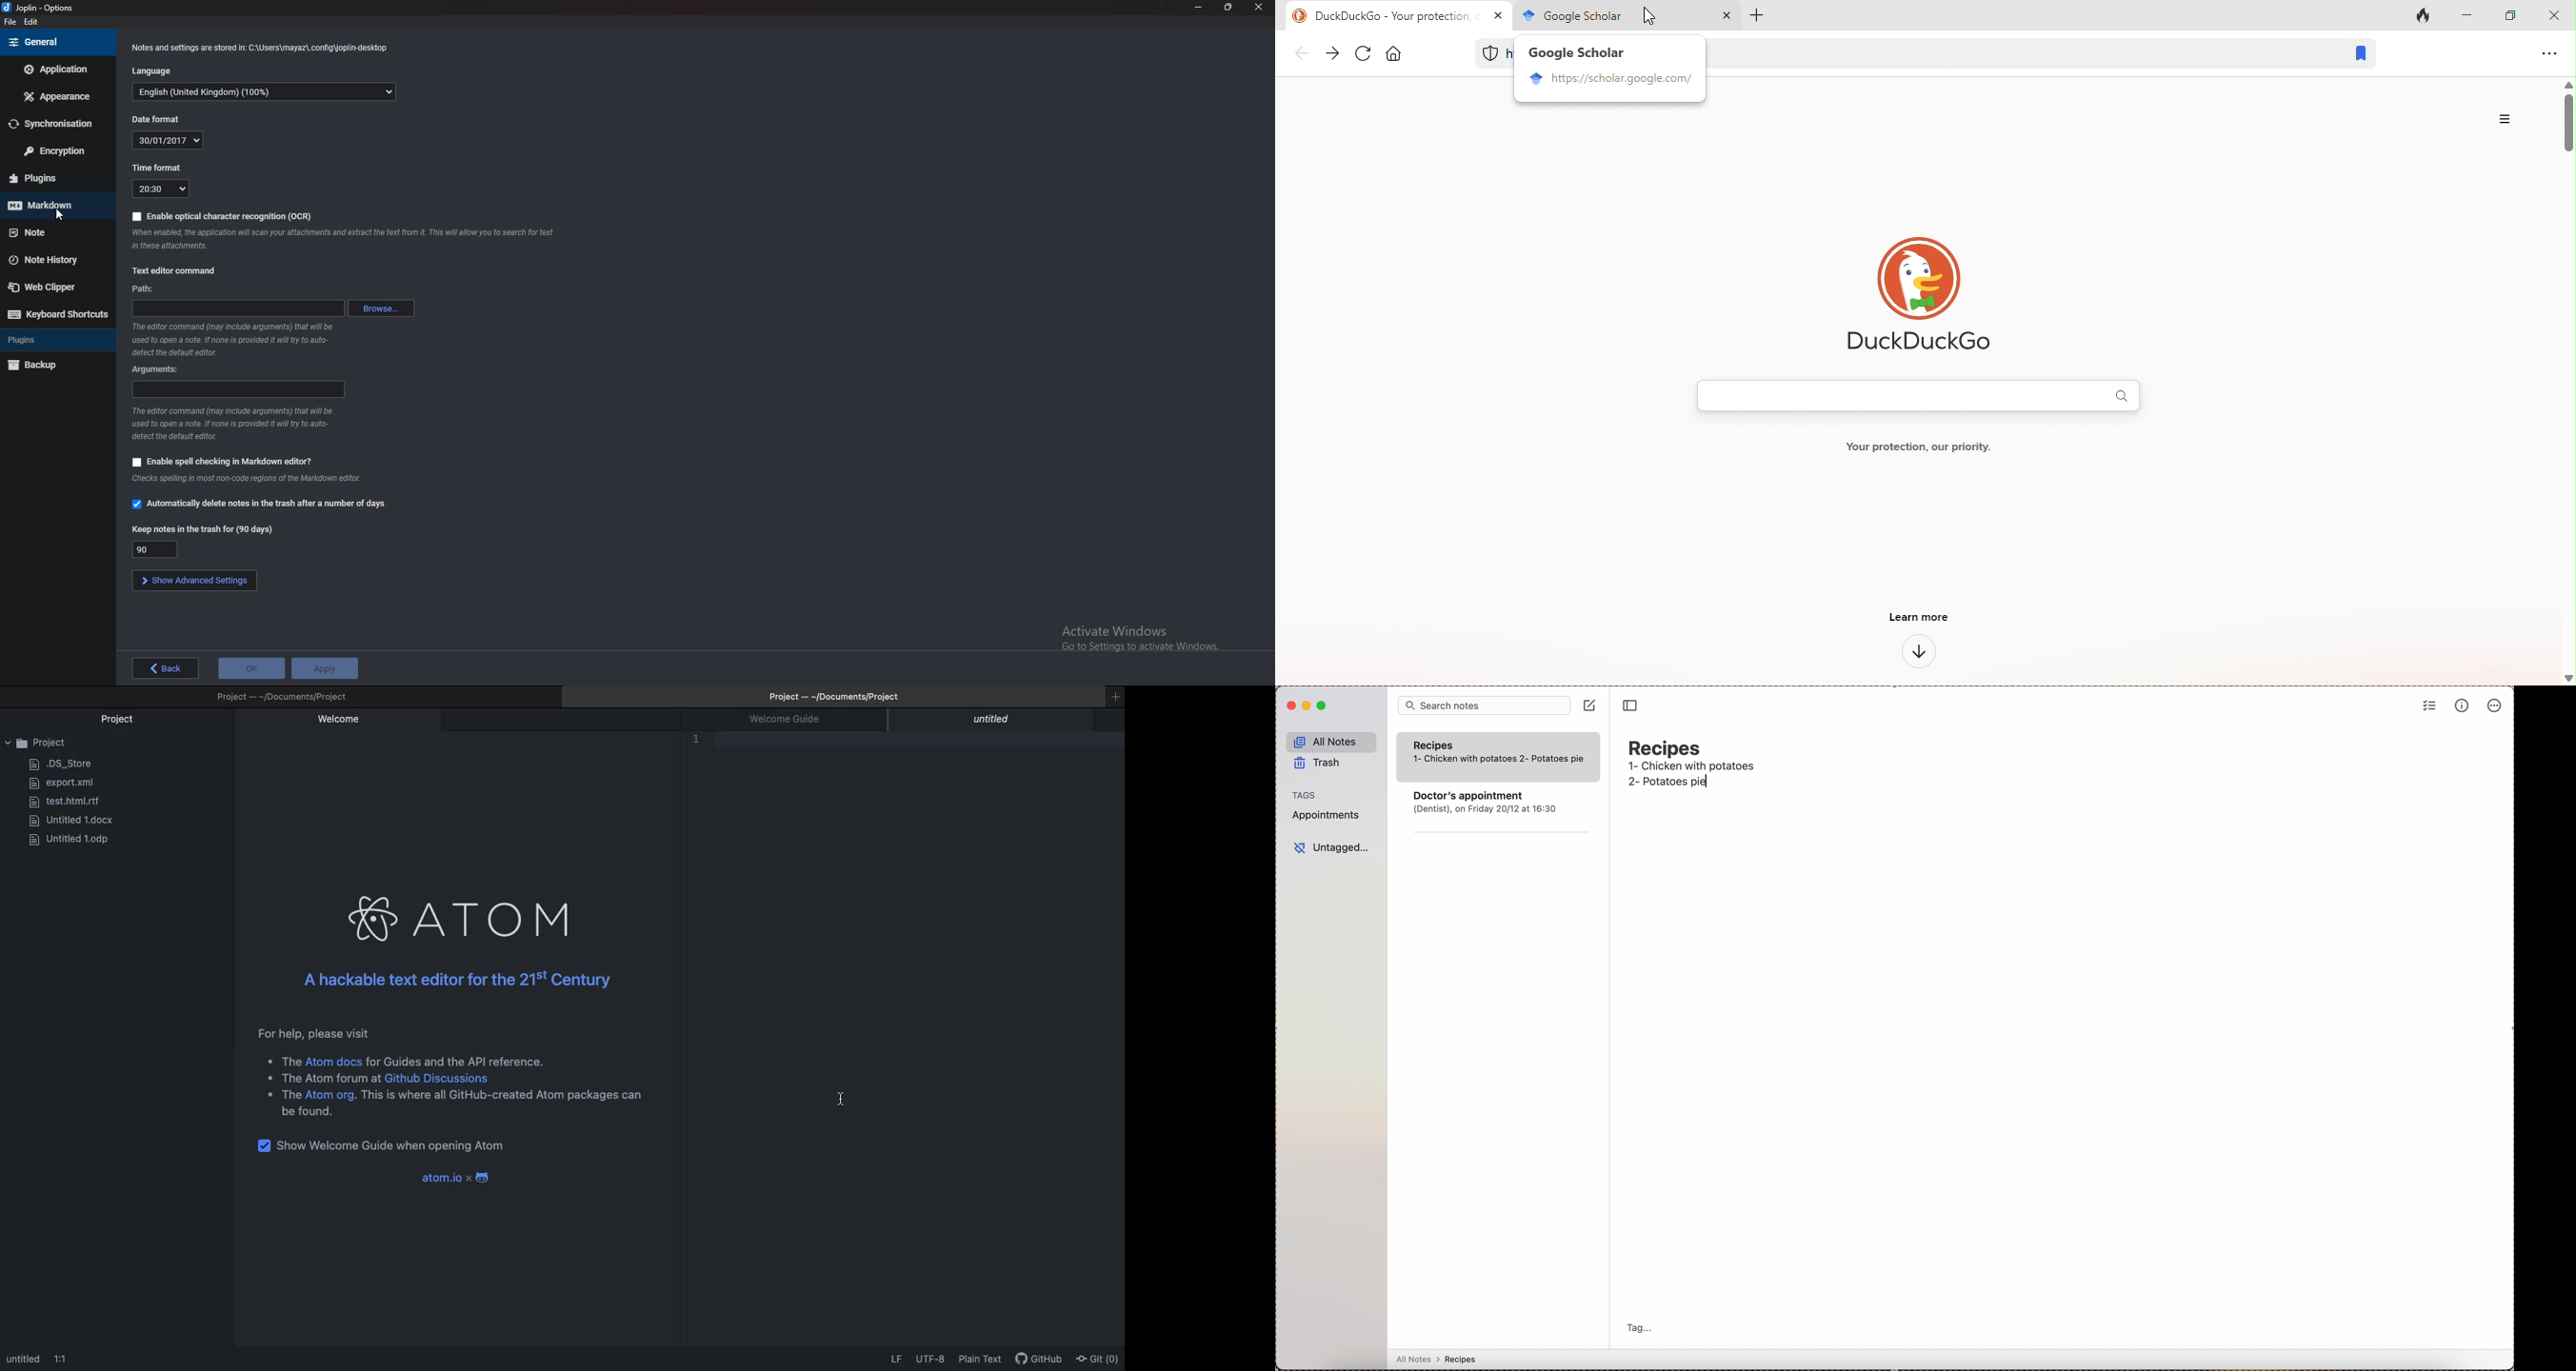 The height and width of the screenshot is (1372, 2576). I want to click on ok, so click(251, 668).